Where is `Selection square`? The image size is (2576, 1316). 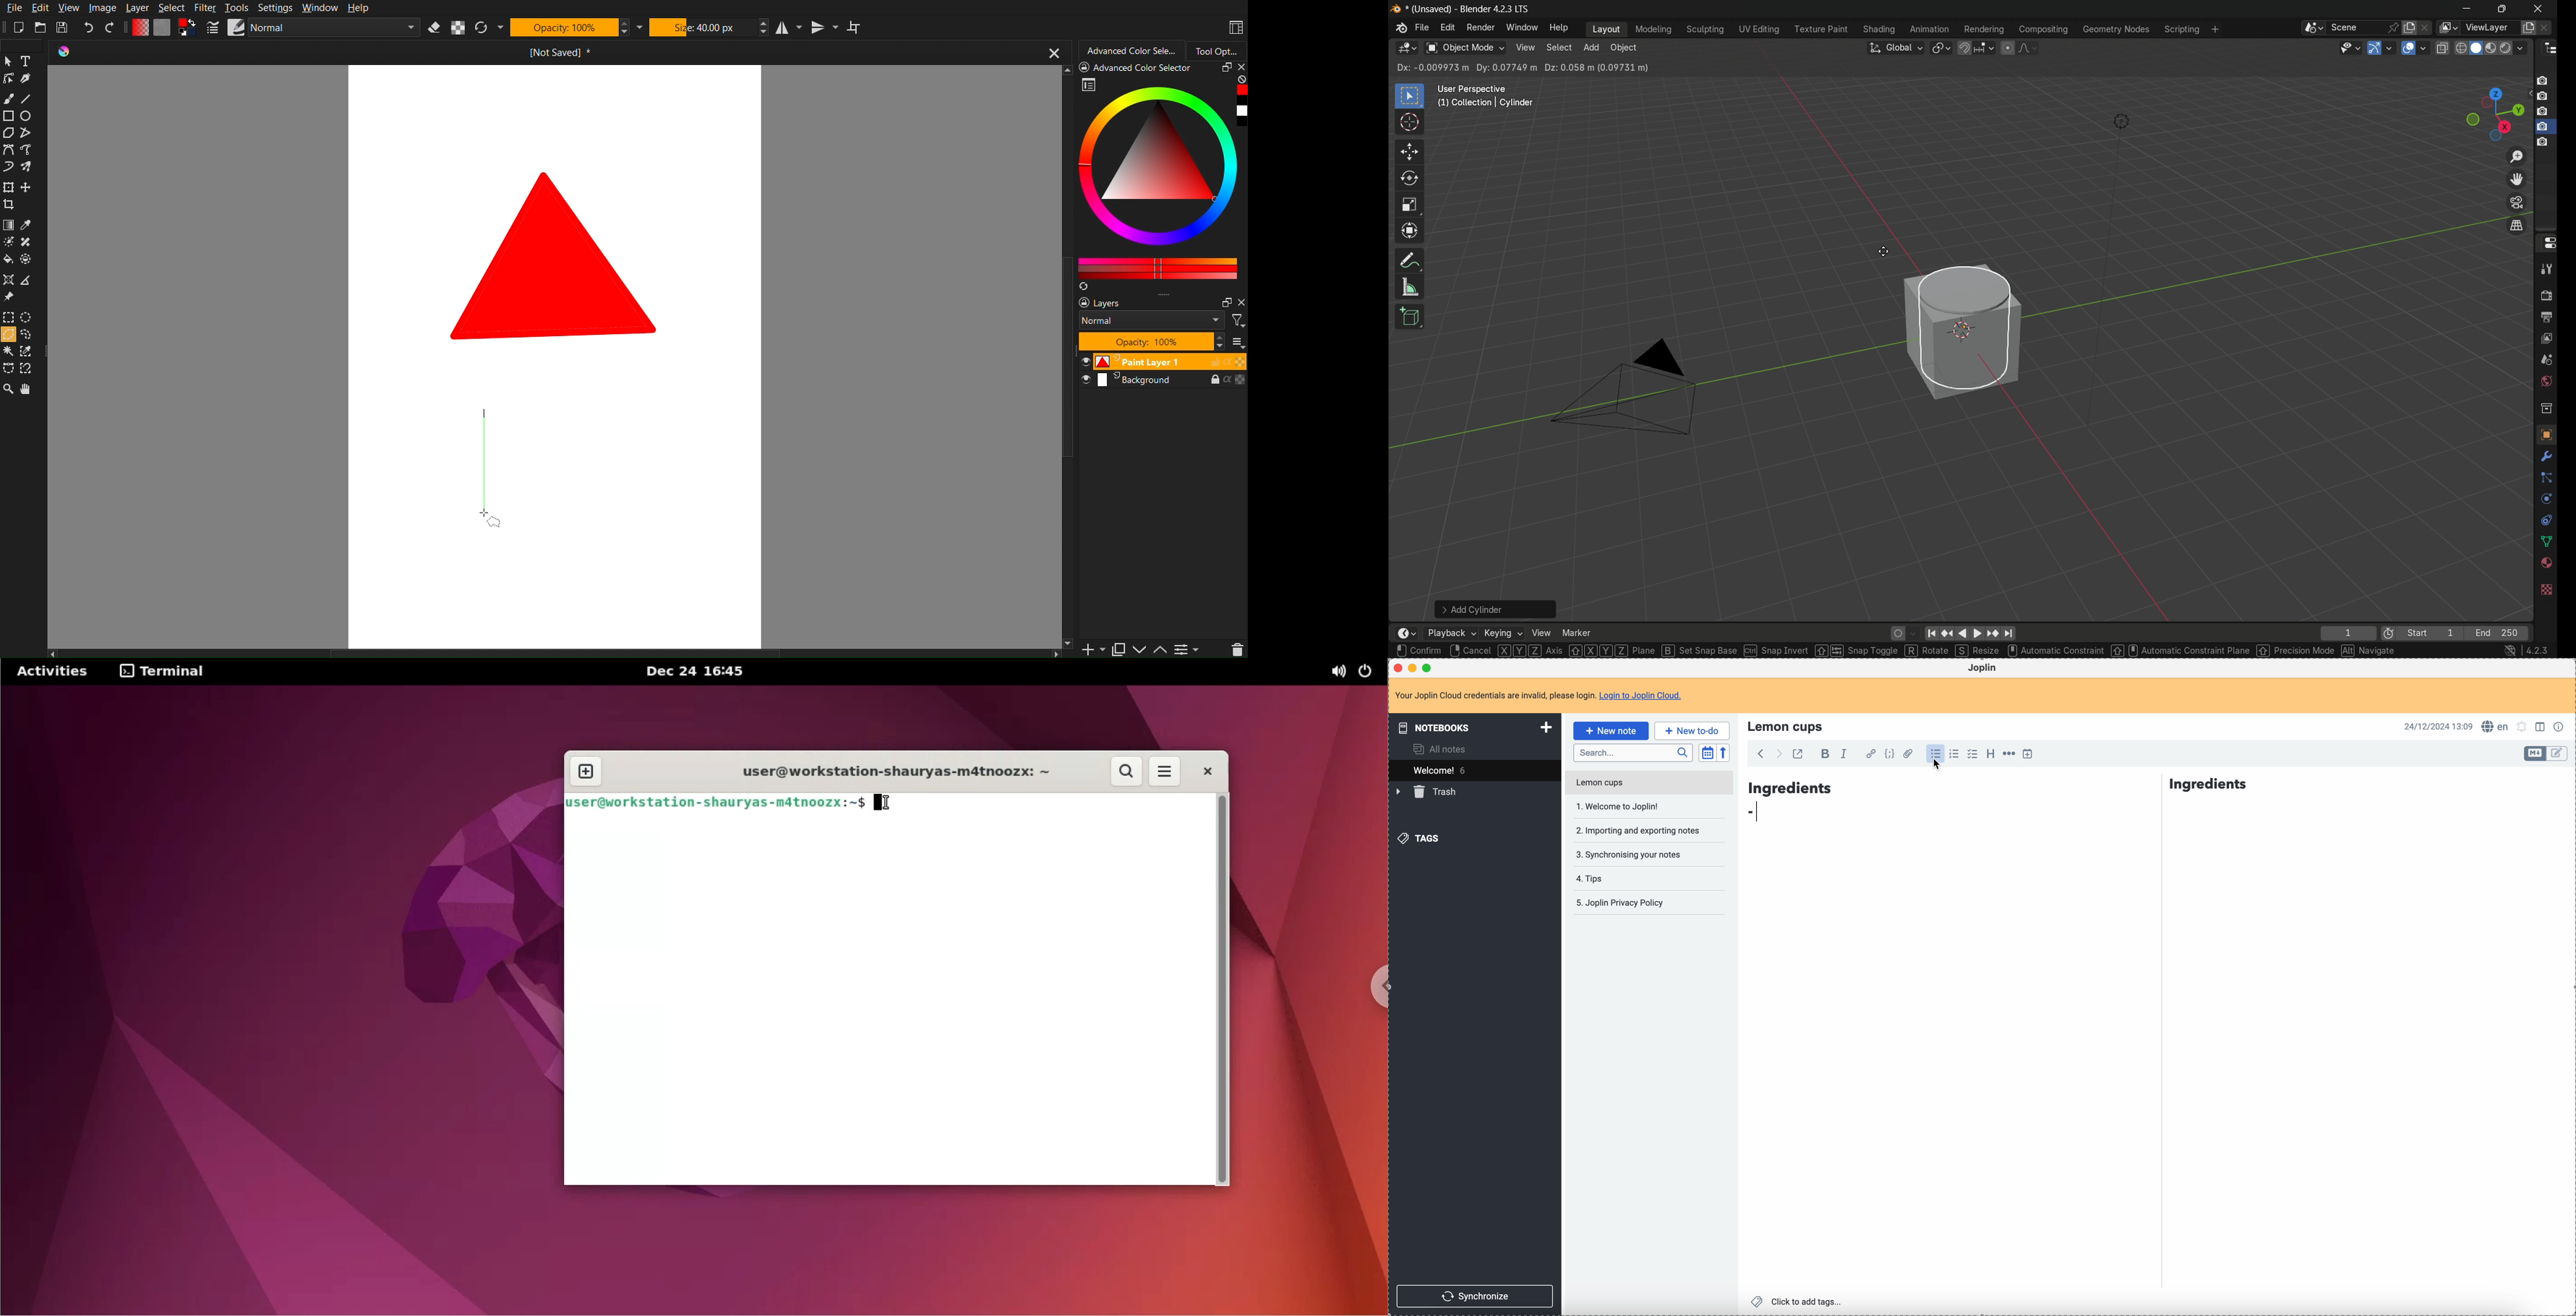
Selection square is located at coordinates (8, 317).